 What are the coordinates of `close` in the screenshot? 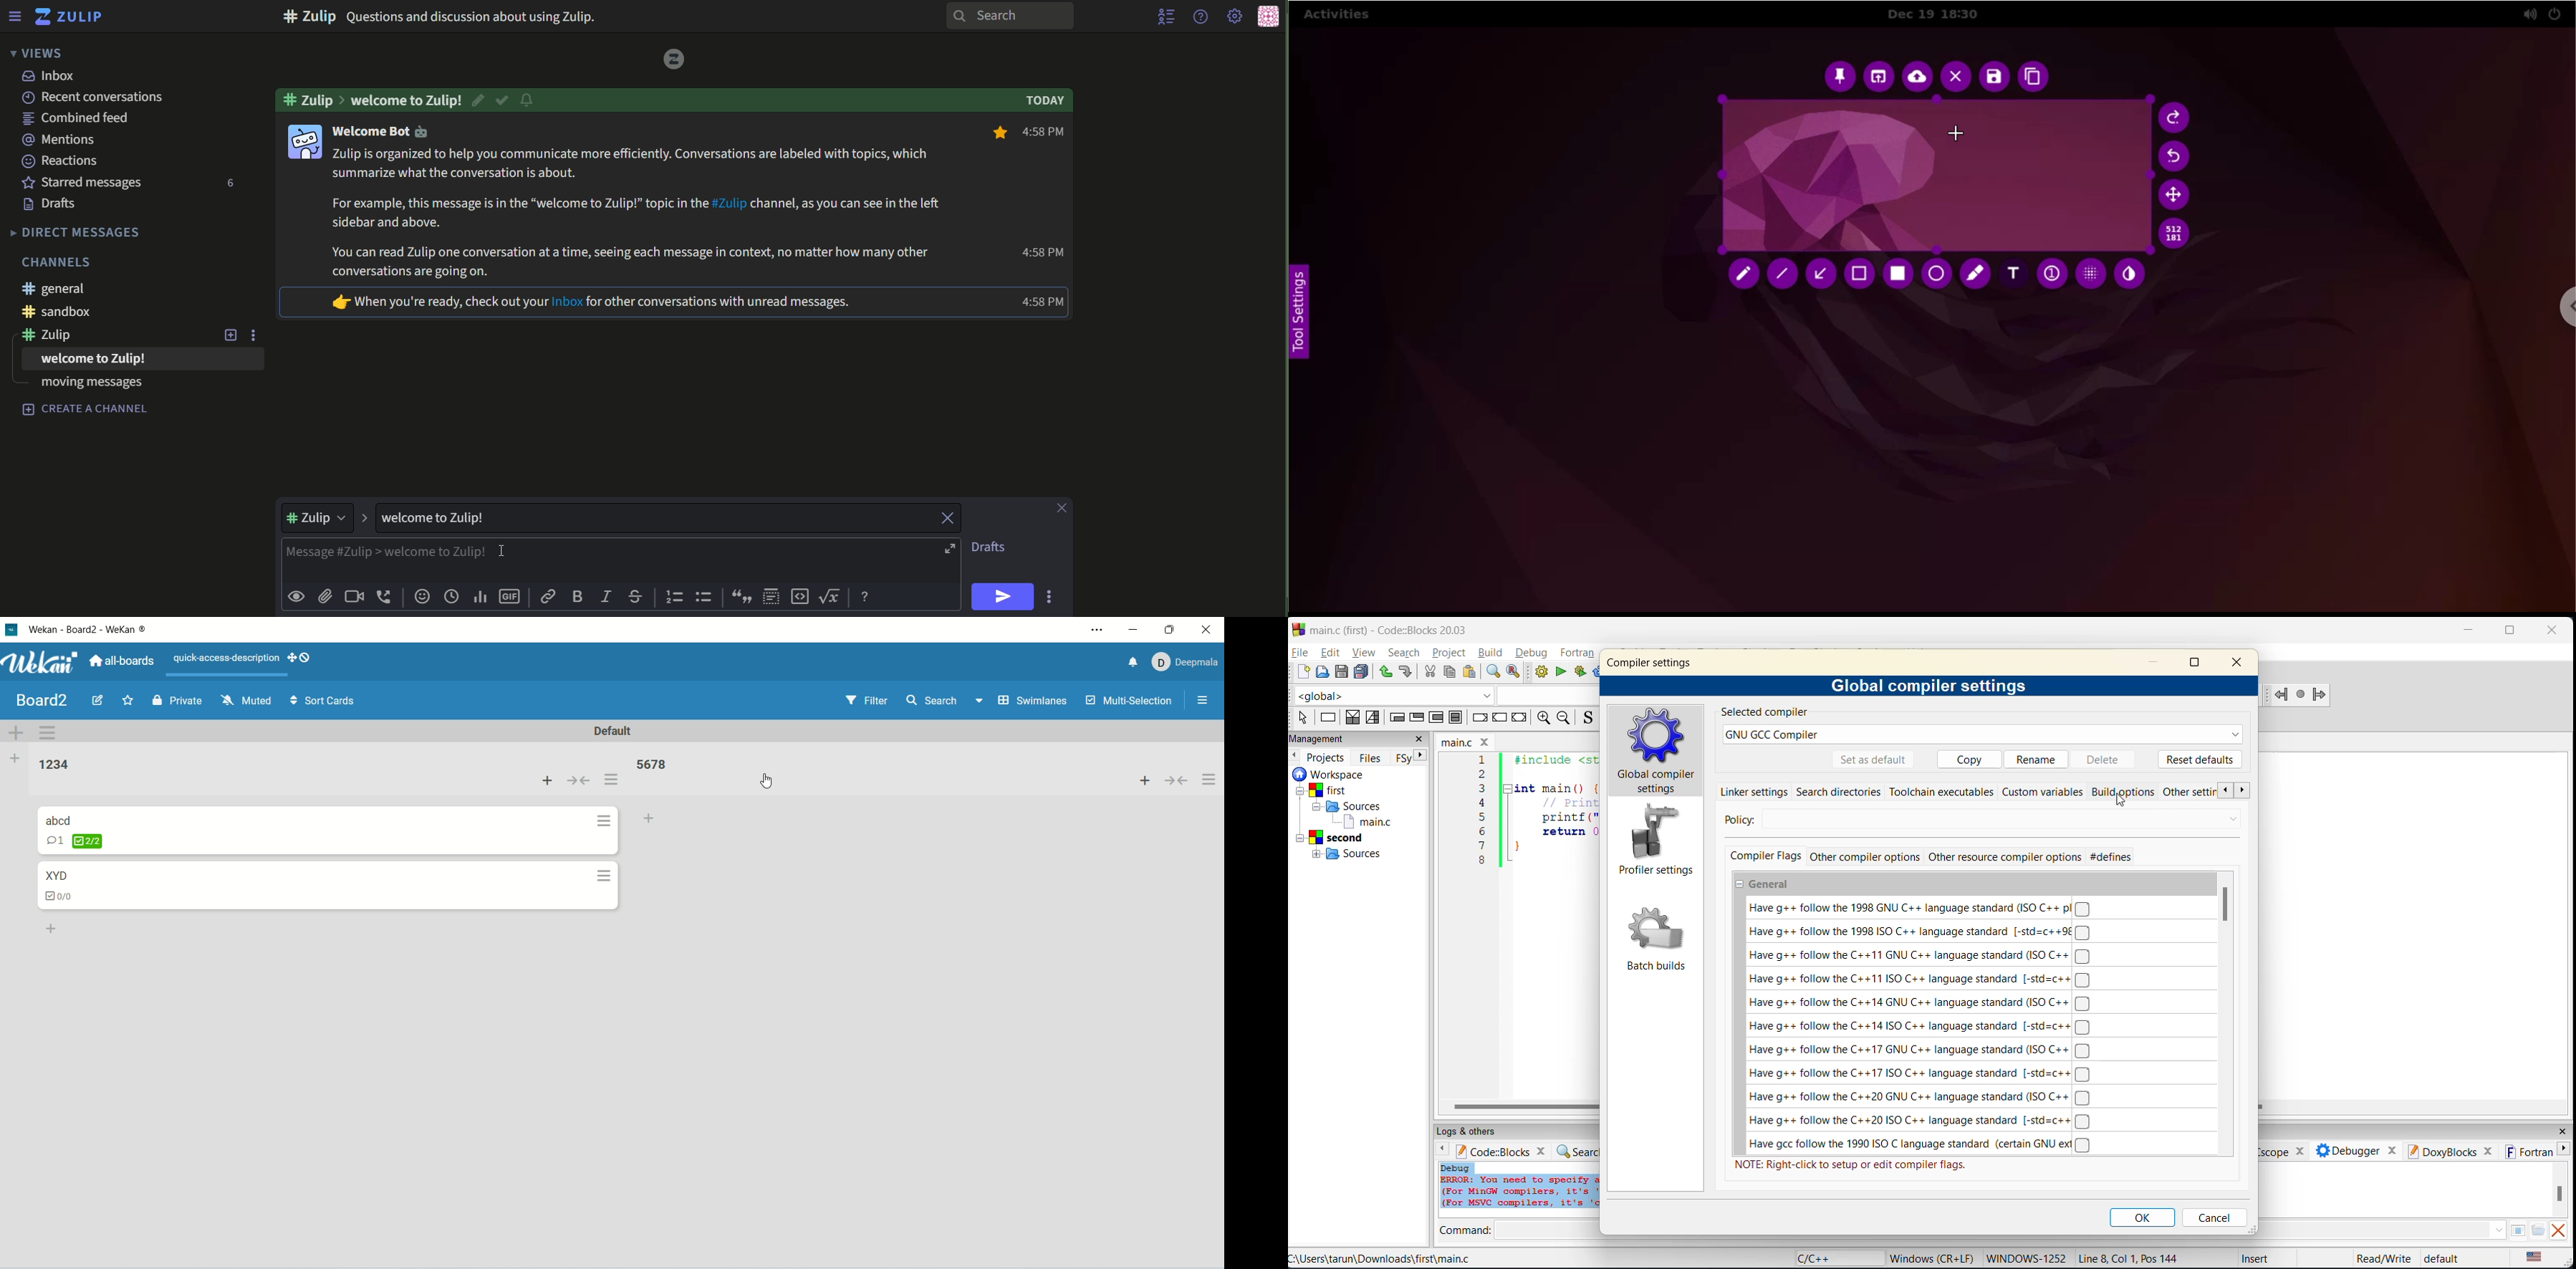 It's located at (1064, 508).